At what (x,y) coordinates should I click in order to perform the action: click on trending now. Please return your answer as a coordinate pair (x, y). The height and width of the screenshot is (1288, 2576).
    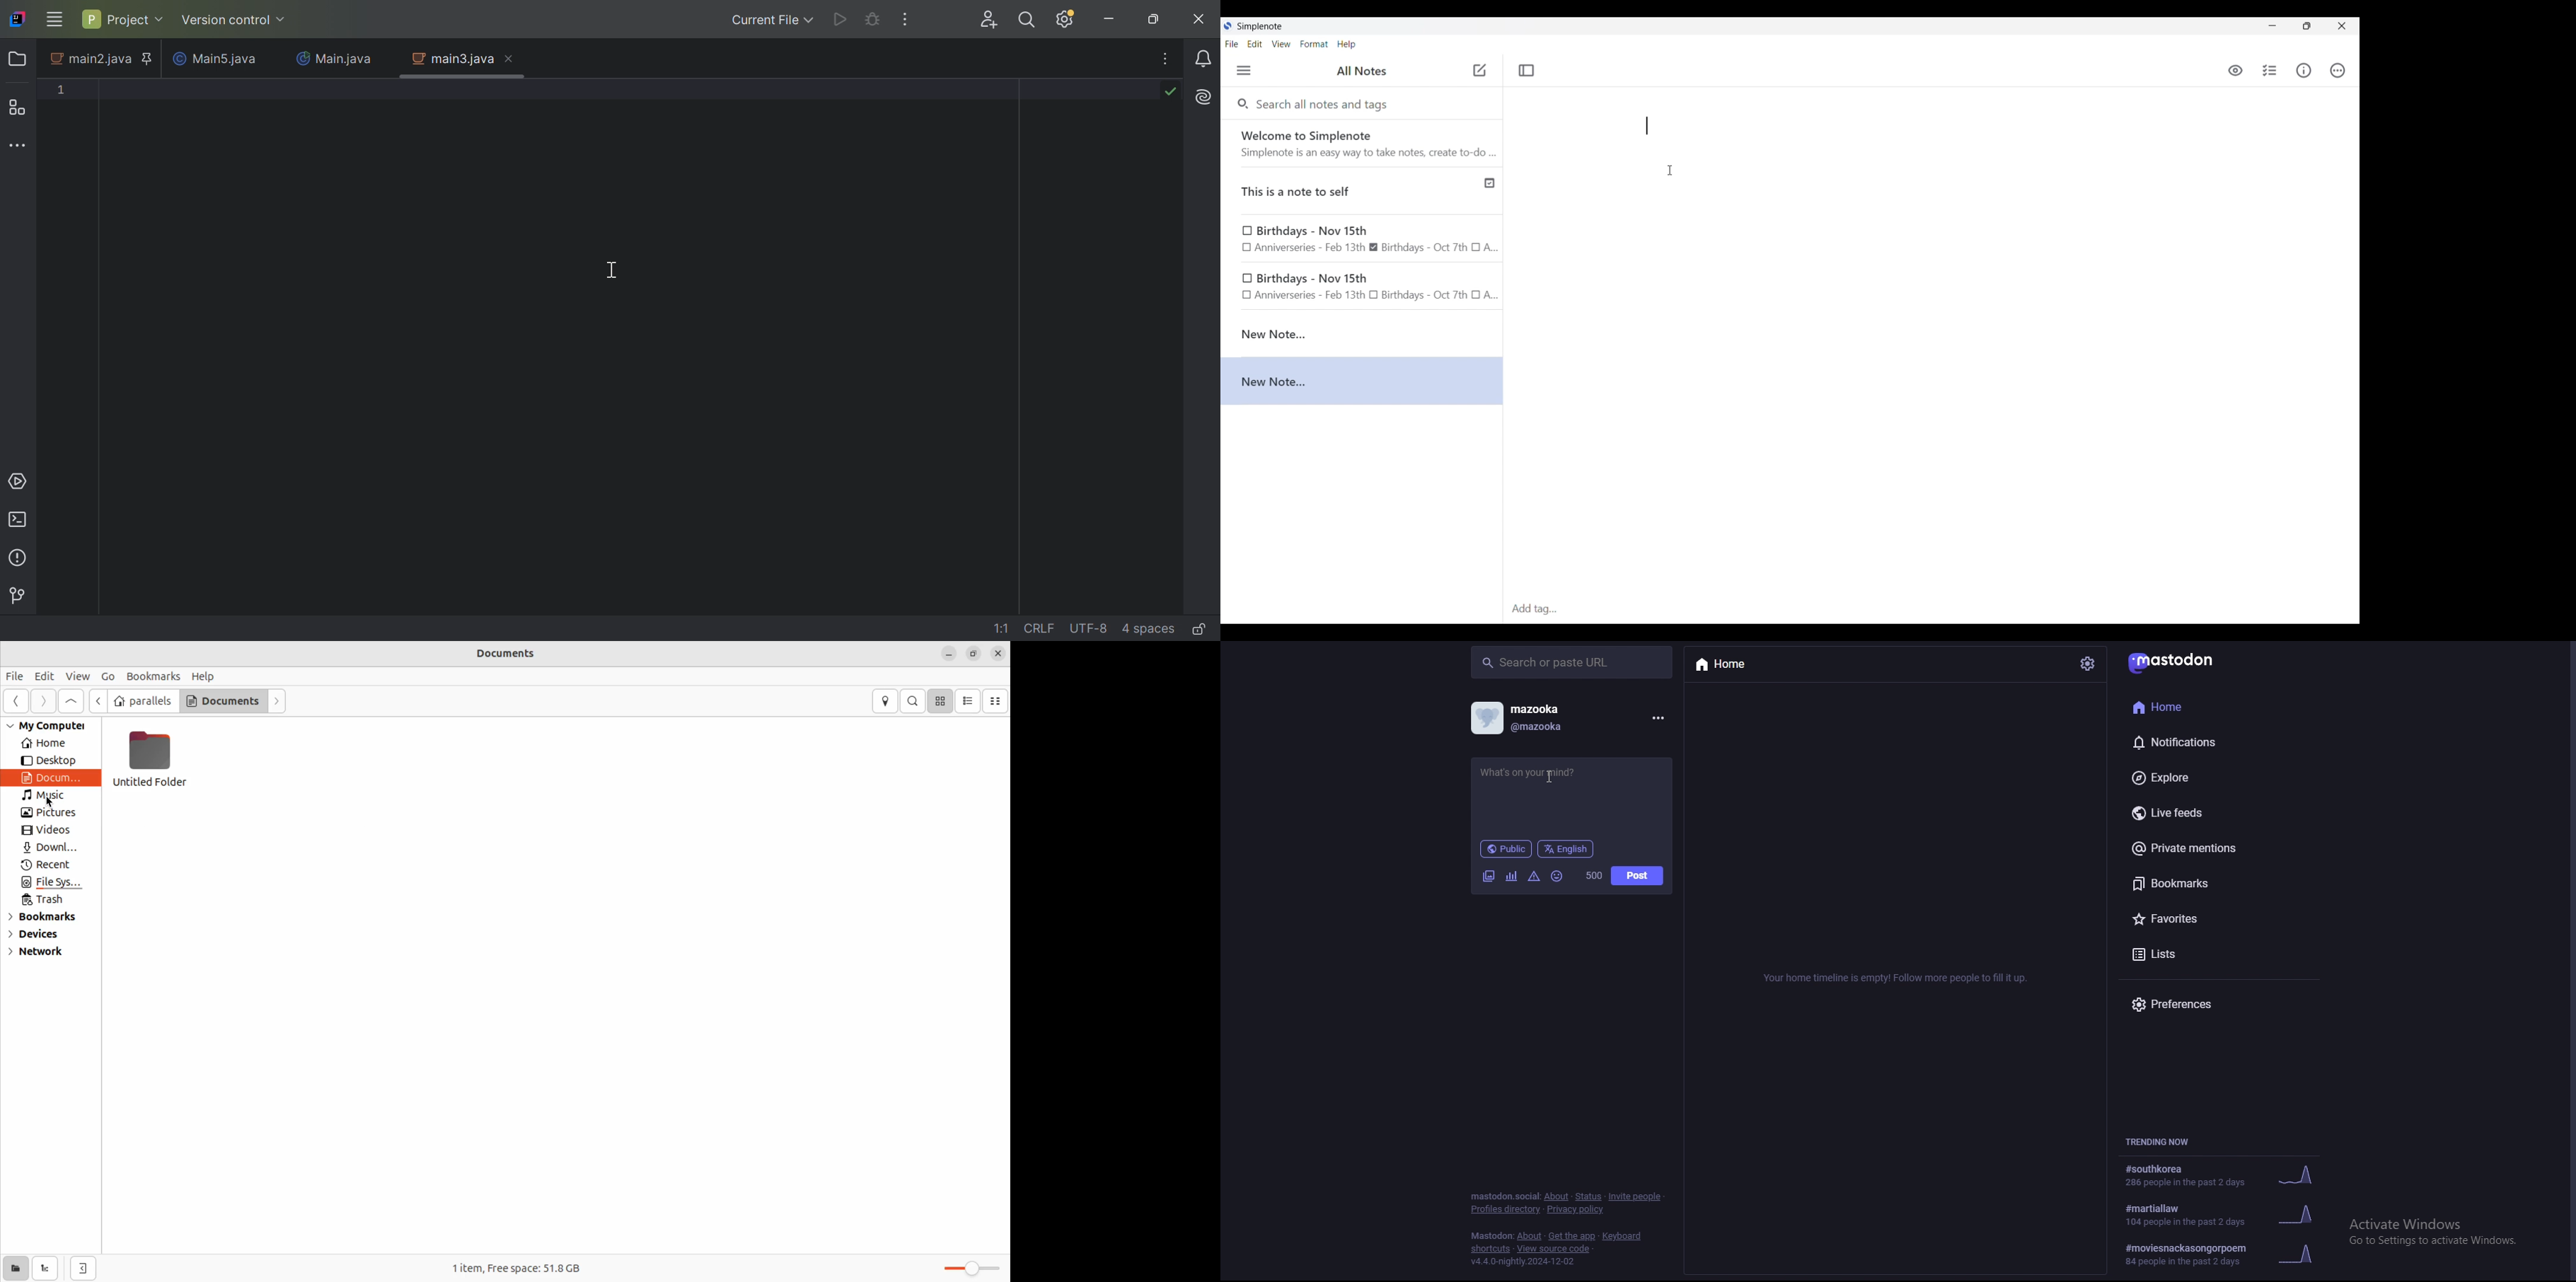
    Looking at the image, I should click on (2158, 1141).